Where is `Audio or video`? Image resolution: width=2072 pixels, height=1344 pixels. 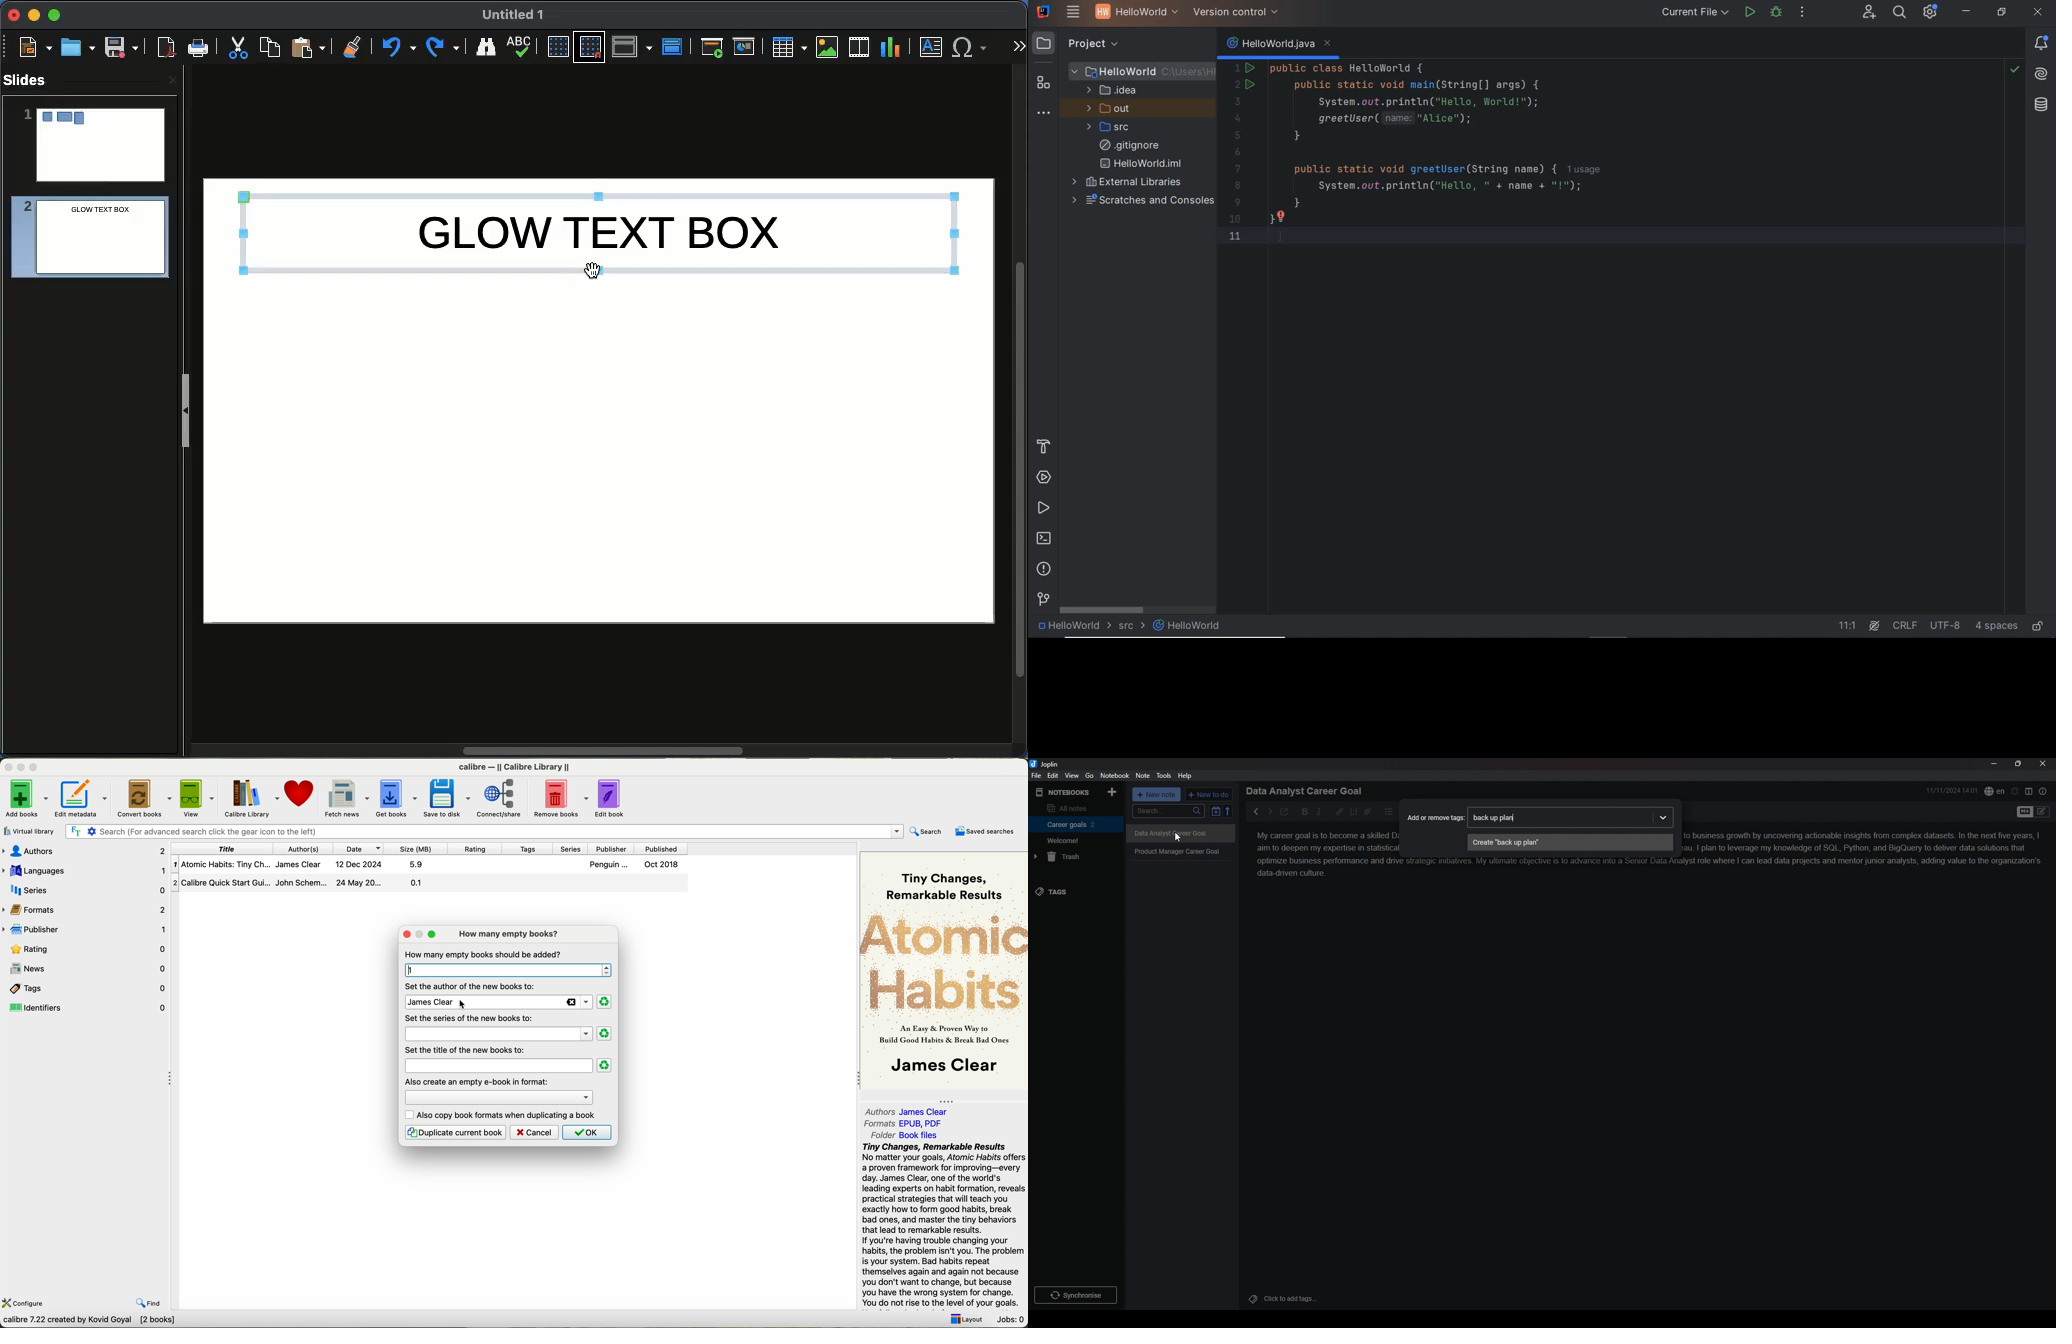
Audio or video is located at coordinates (860, 47).